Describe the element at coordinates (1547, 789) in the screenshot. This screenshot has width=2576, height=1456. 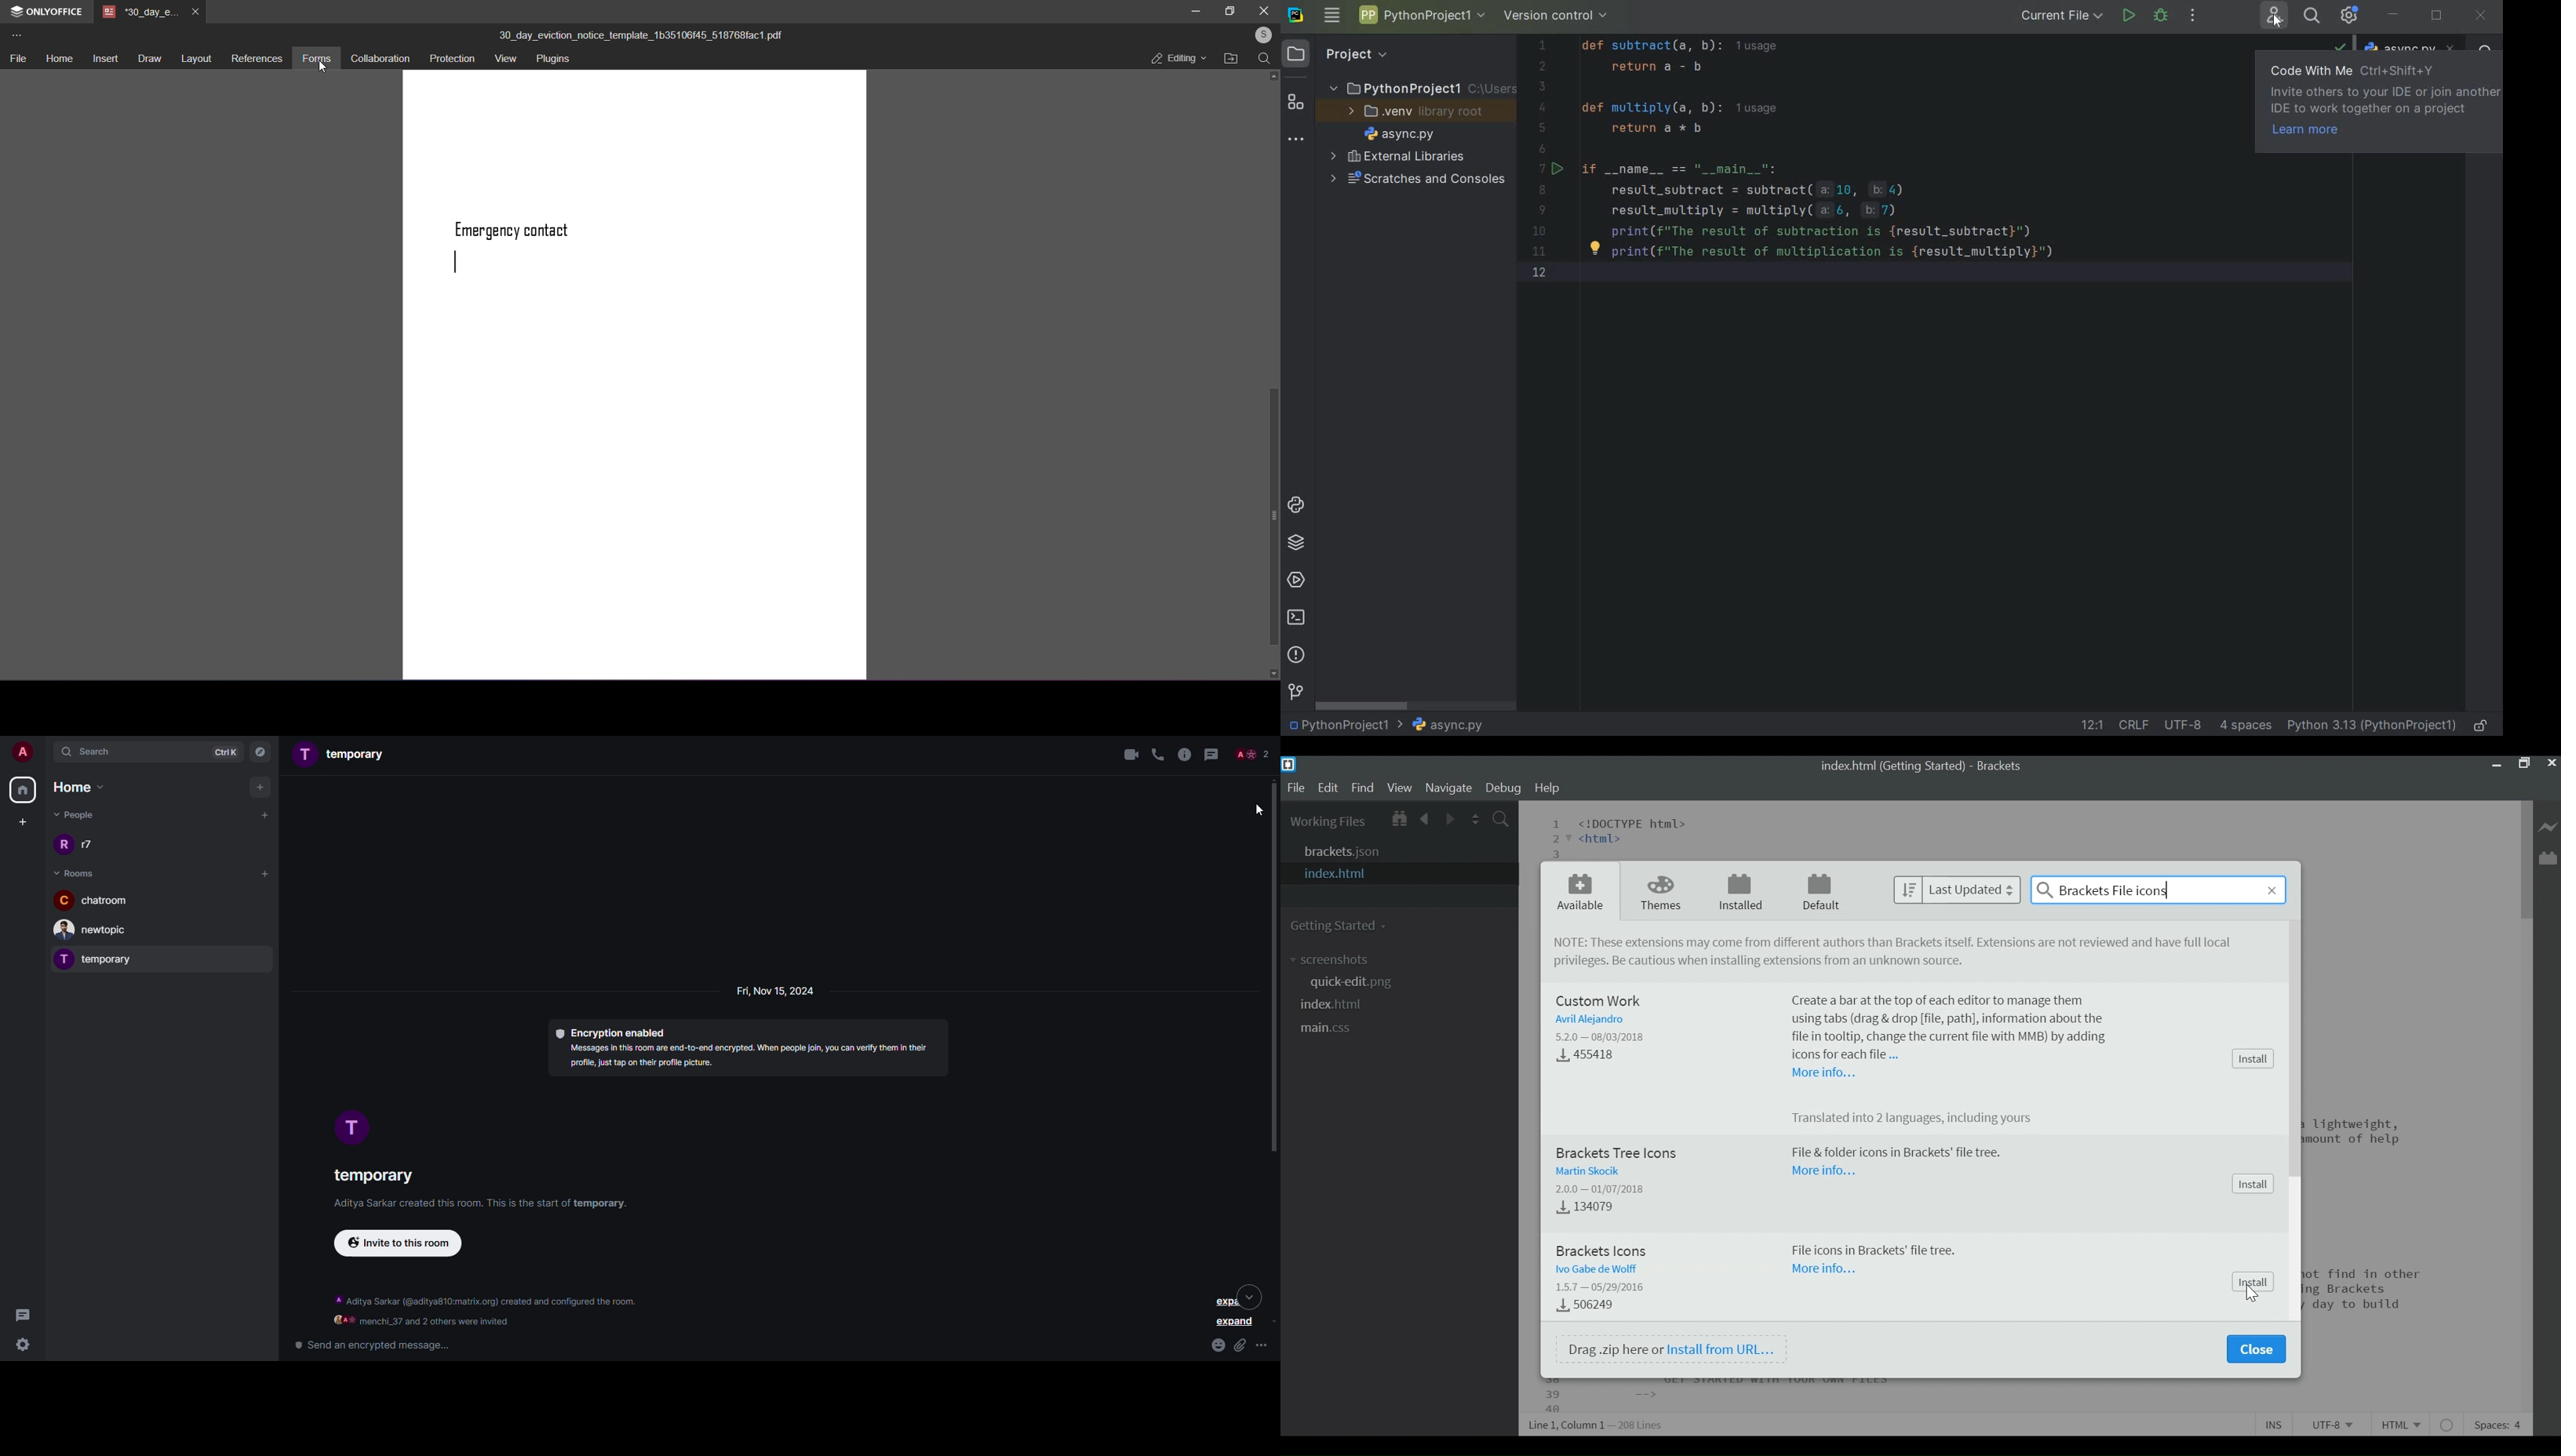
I see `Help` at that location.